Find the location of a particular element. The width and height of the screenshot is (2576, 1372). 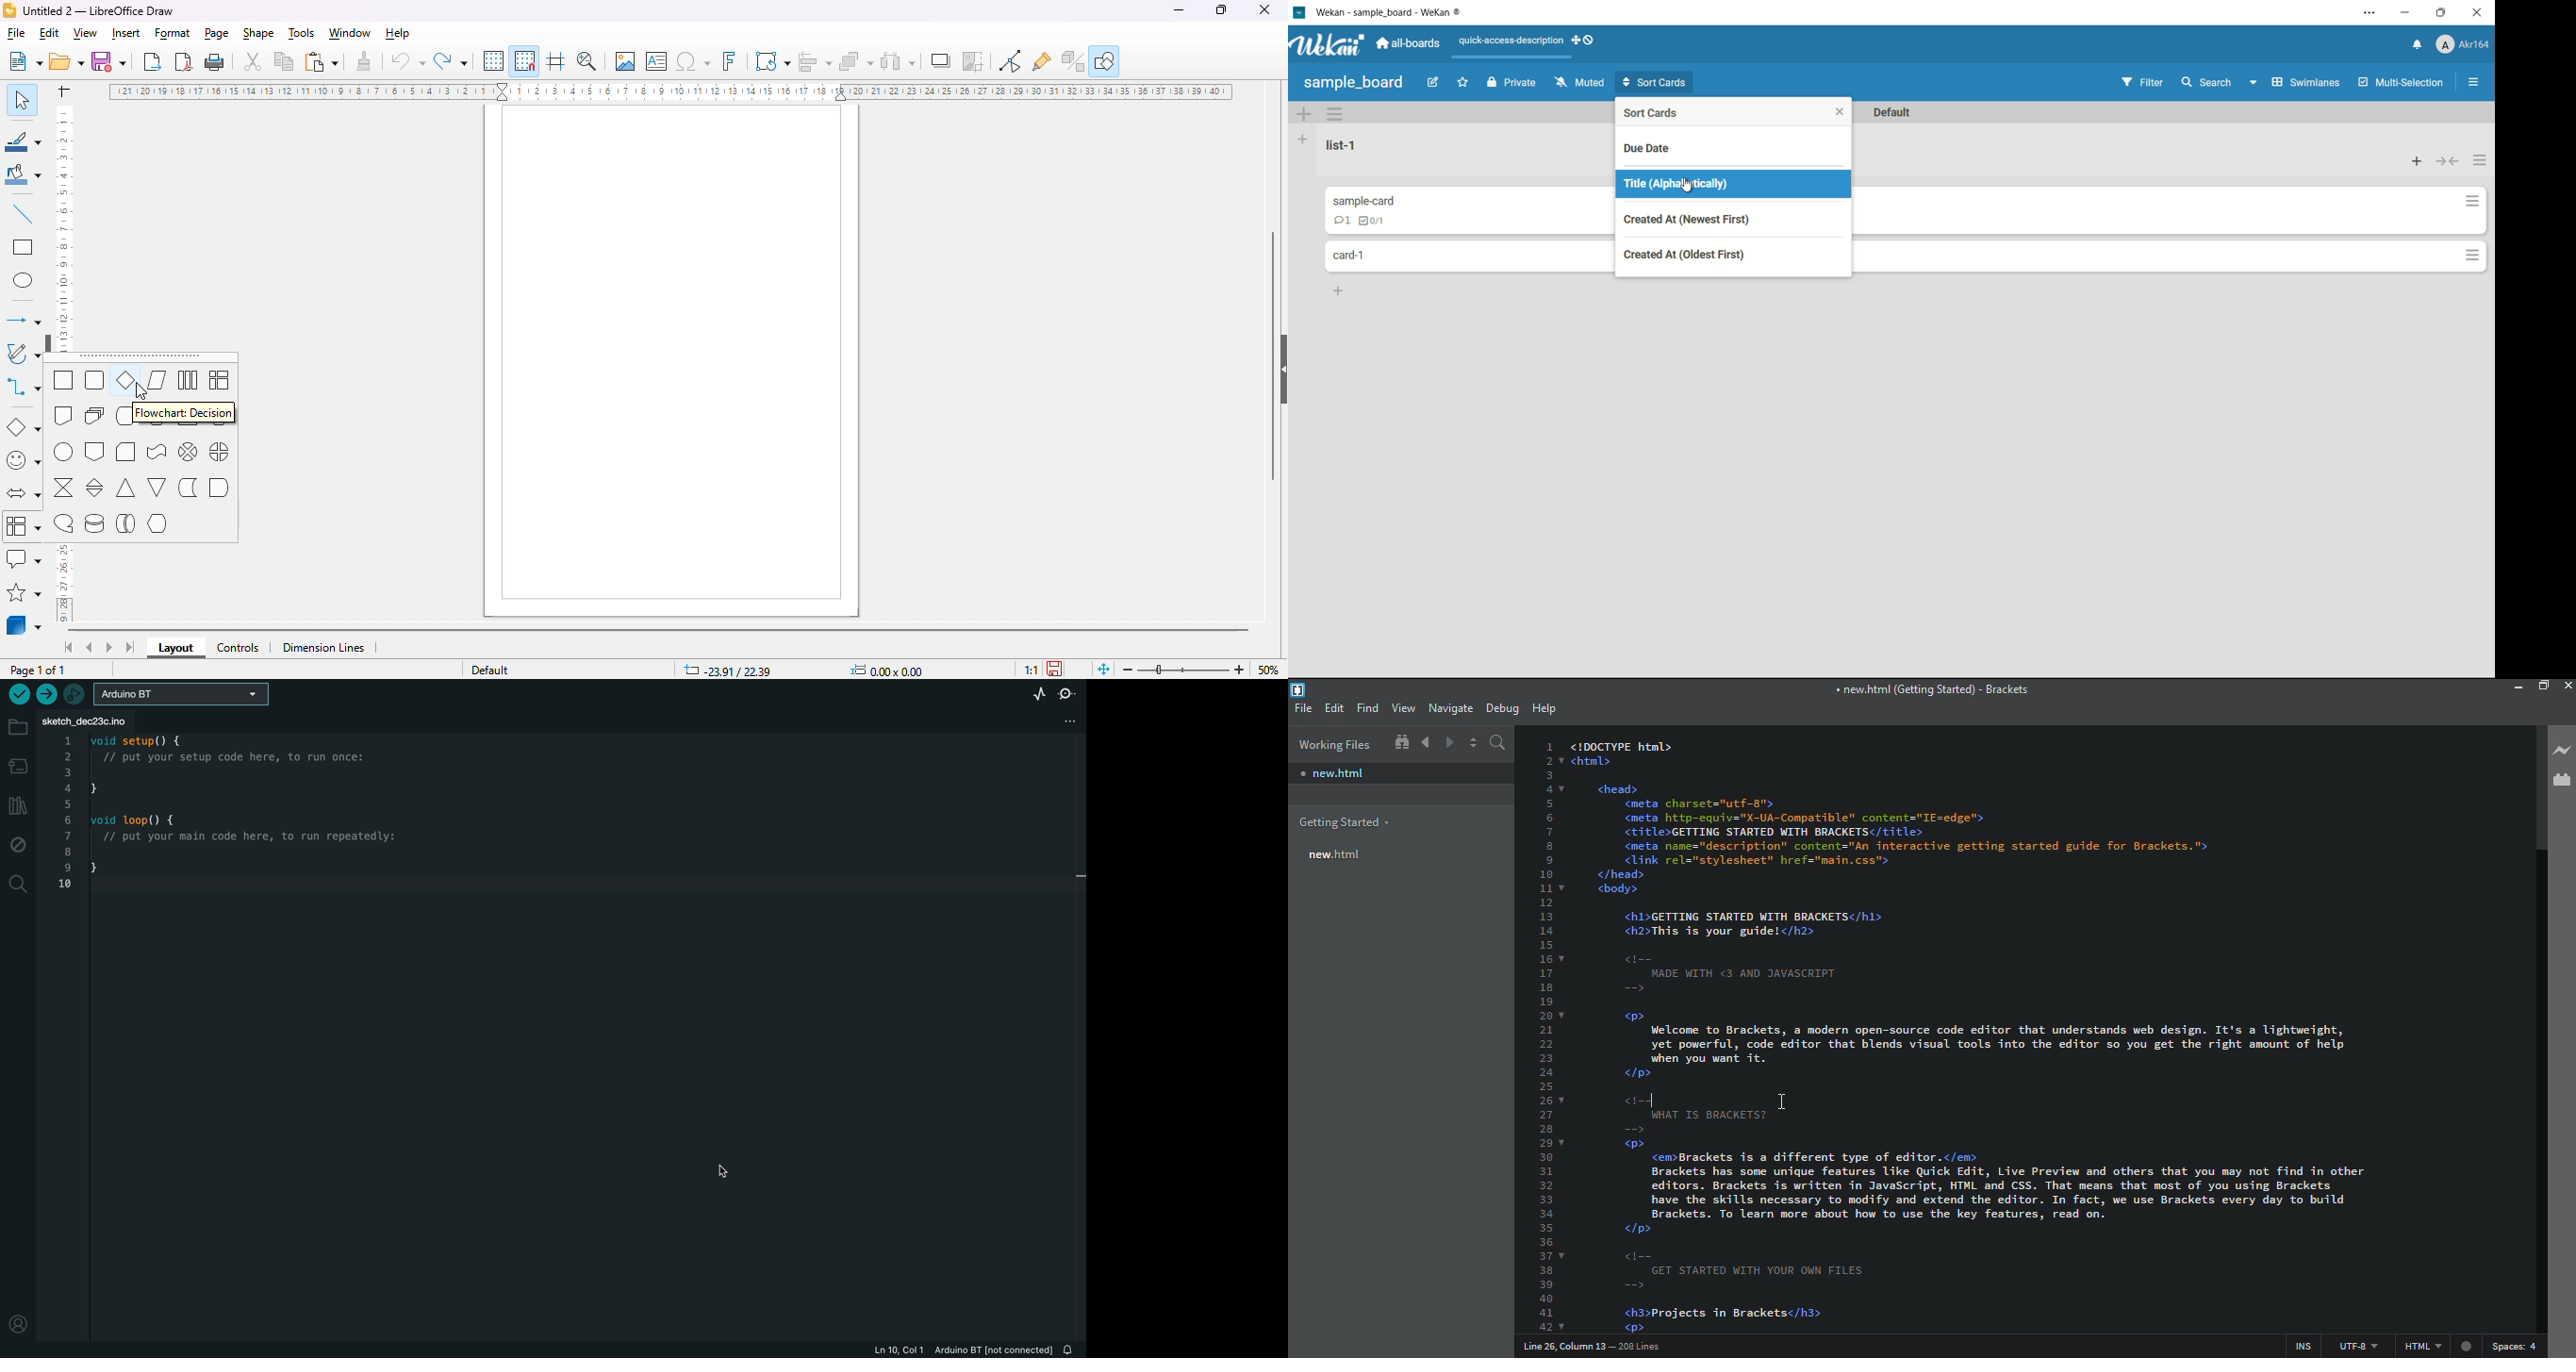

search is located at coordinates (2206, 82).